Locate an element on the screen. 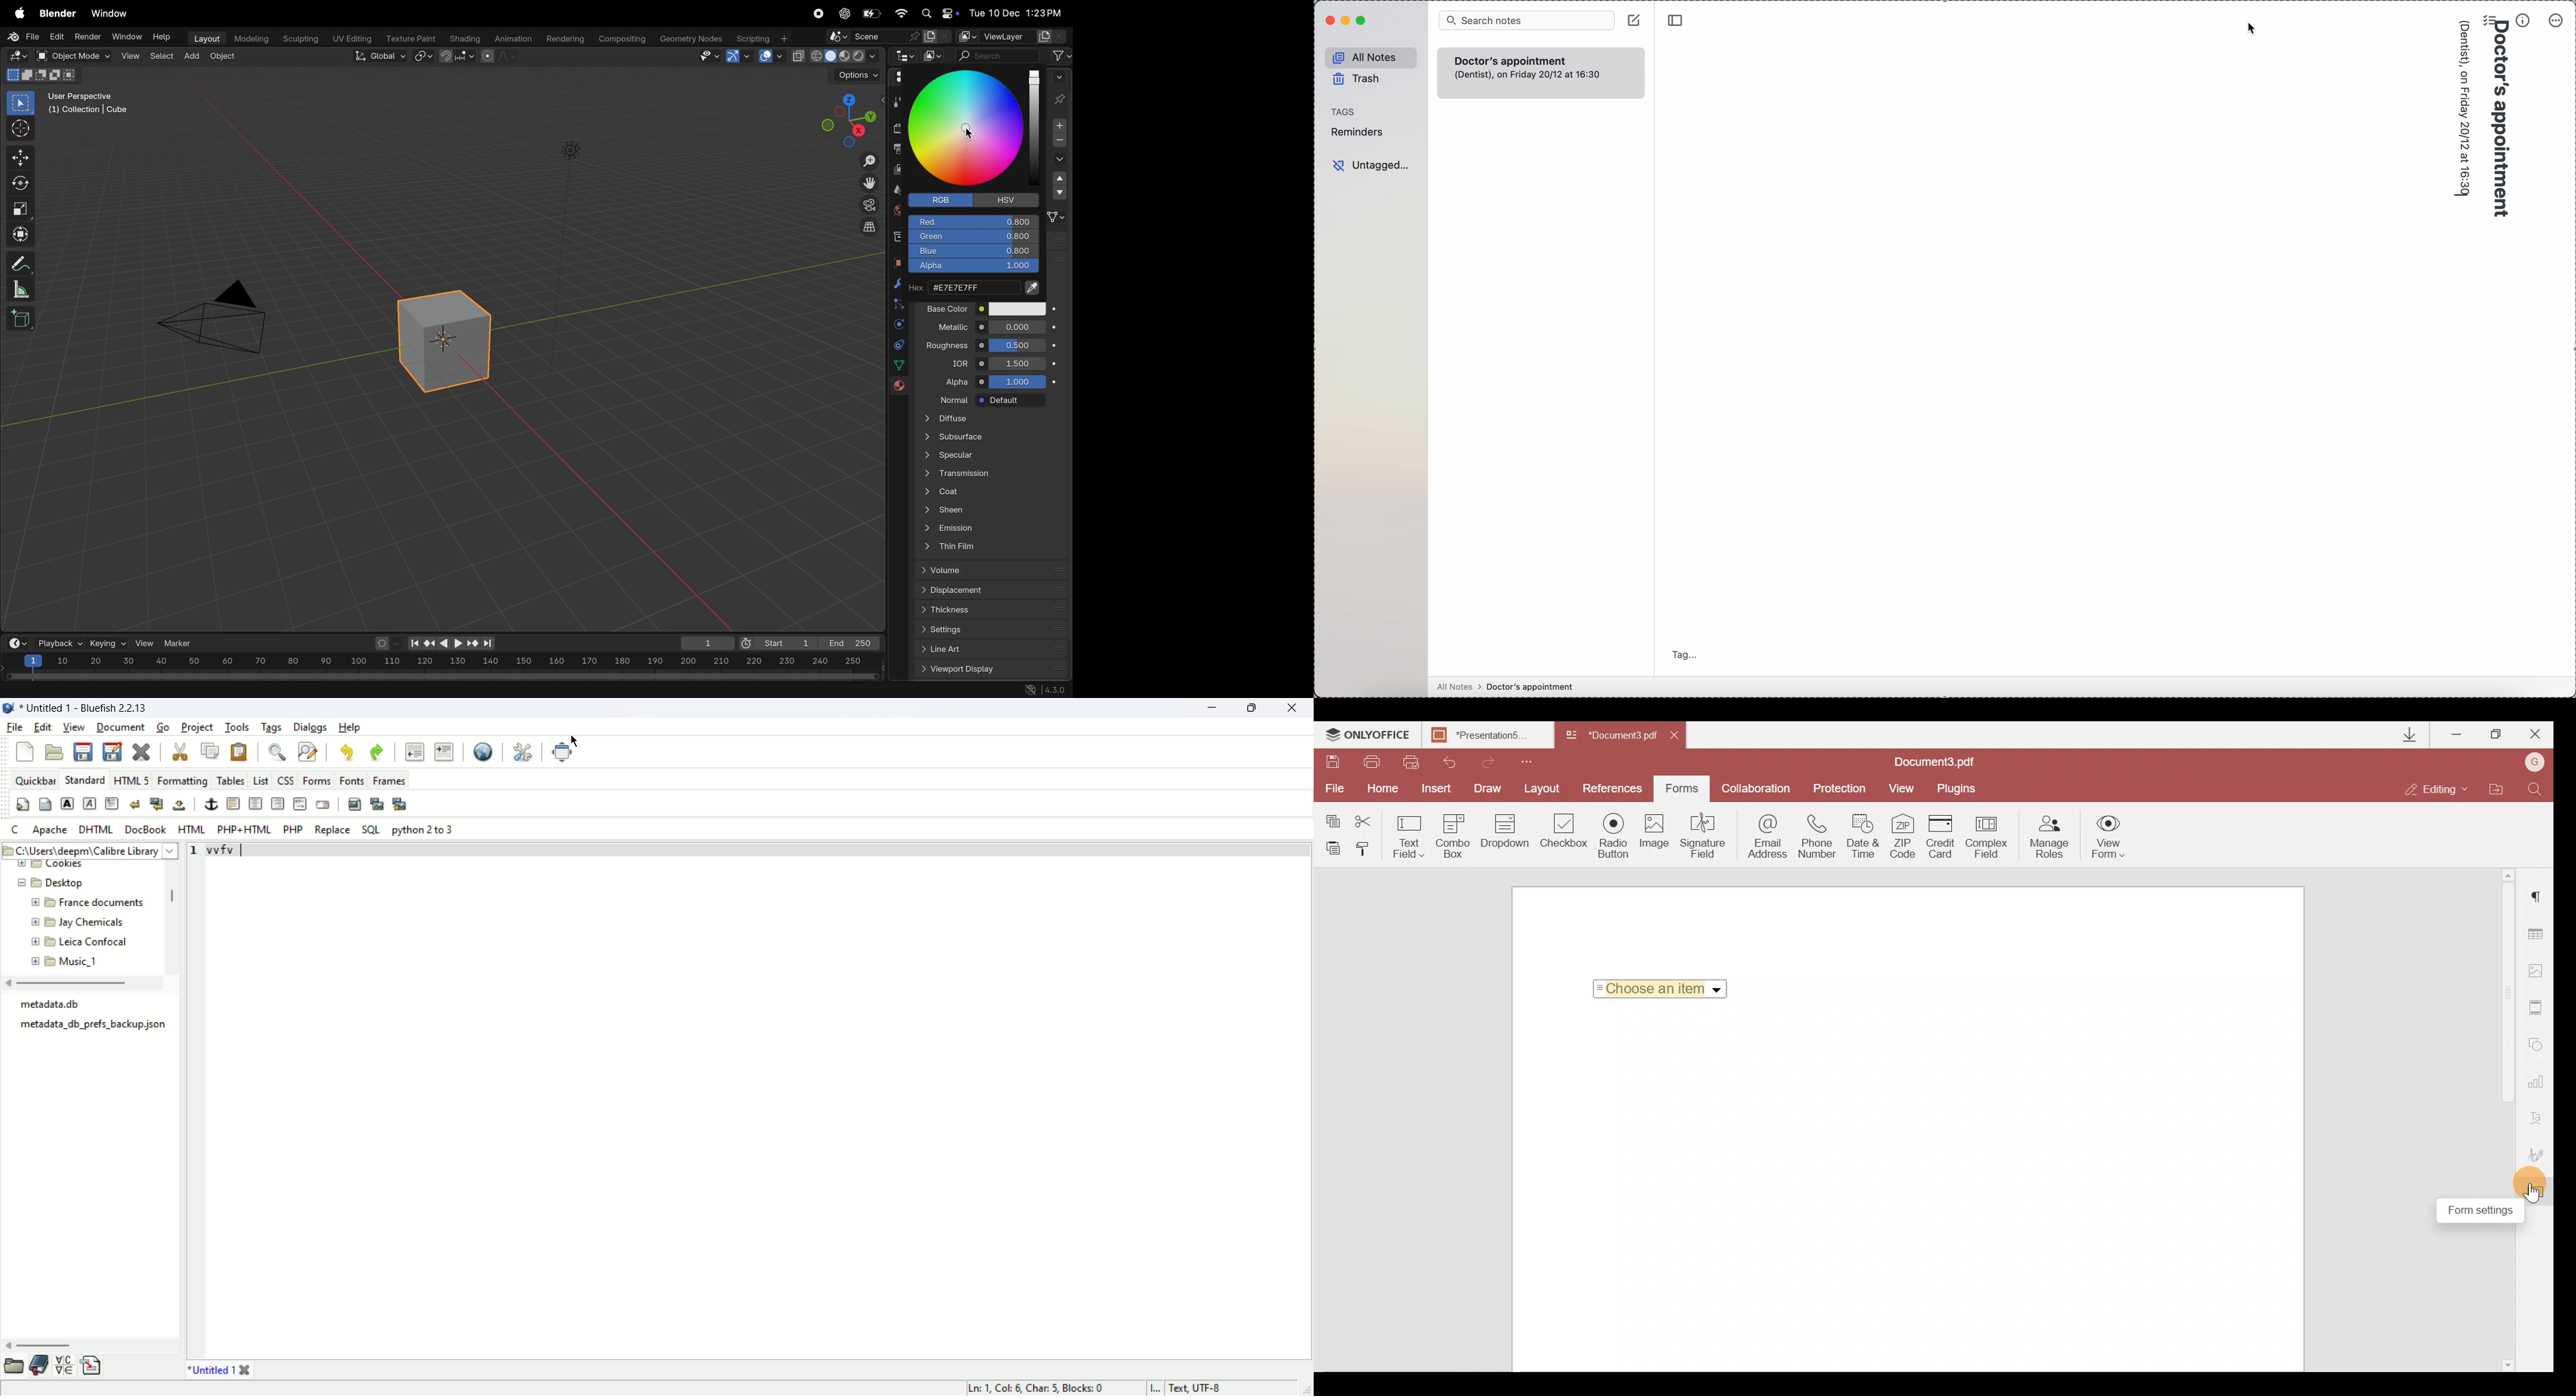  python 2 to is located at coordinates (425, 829).